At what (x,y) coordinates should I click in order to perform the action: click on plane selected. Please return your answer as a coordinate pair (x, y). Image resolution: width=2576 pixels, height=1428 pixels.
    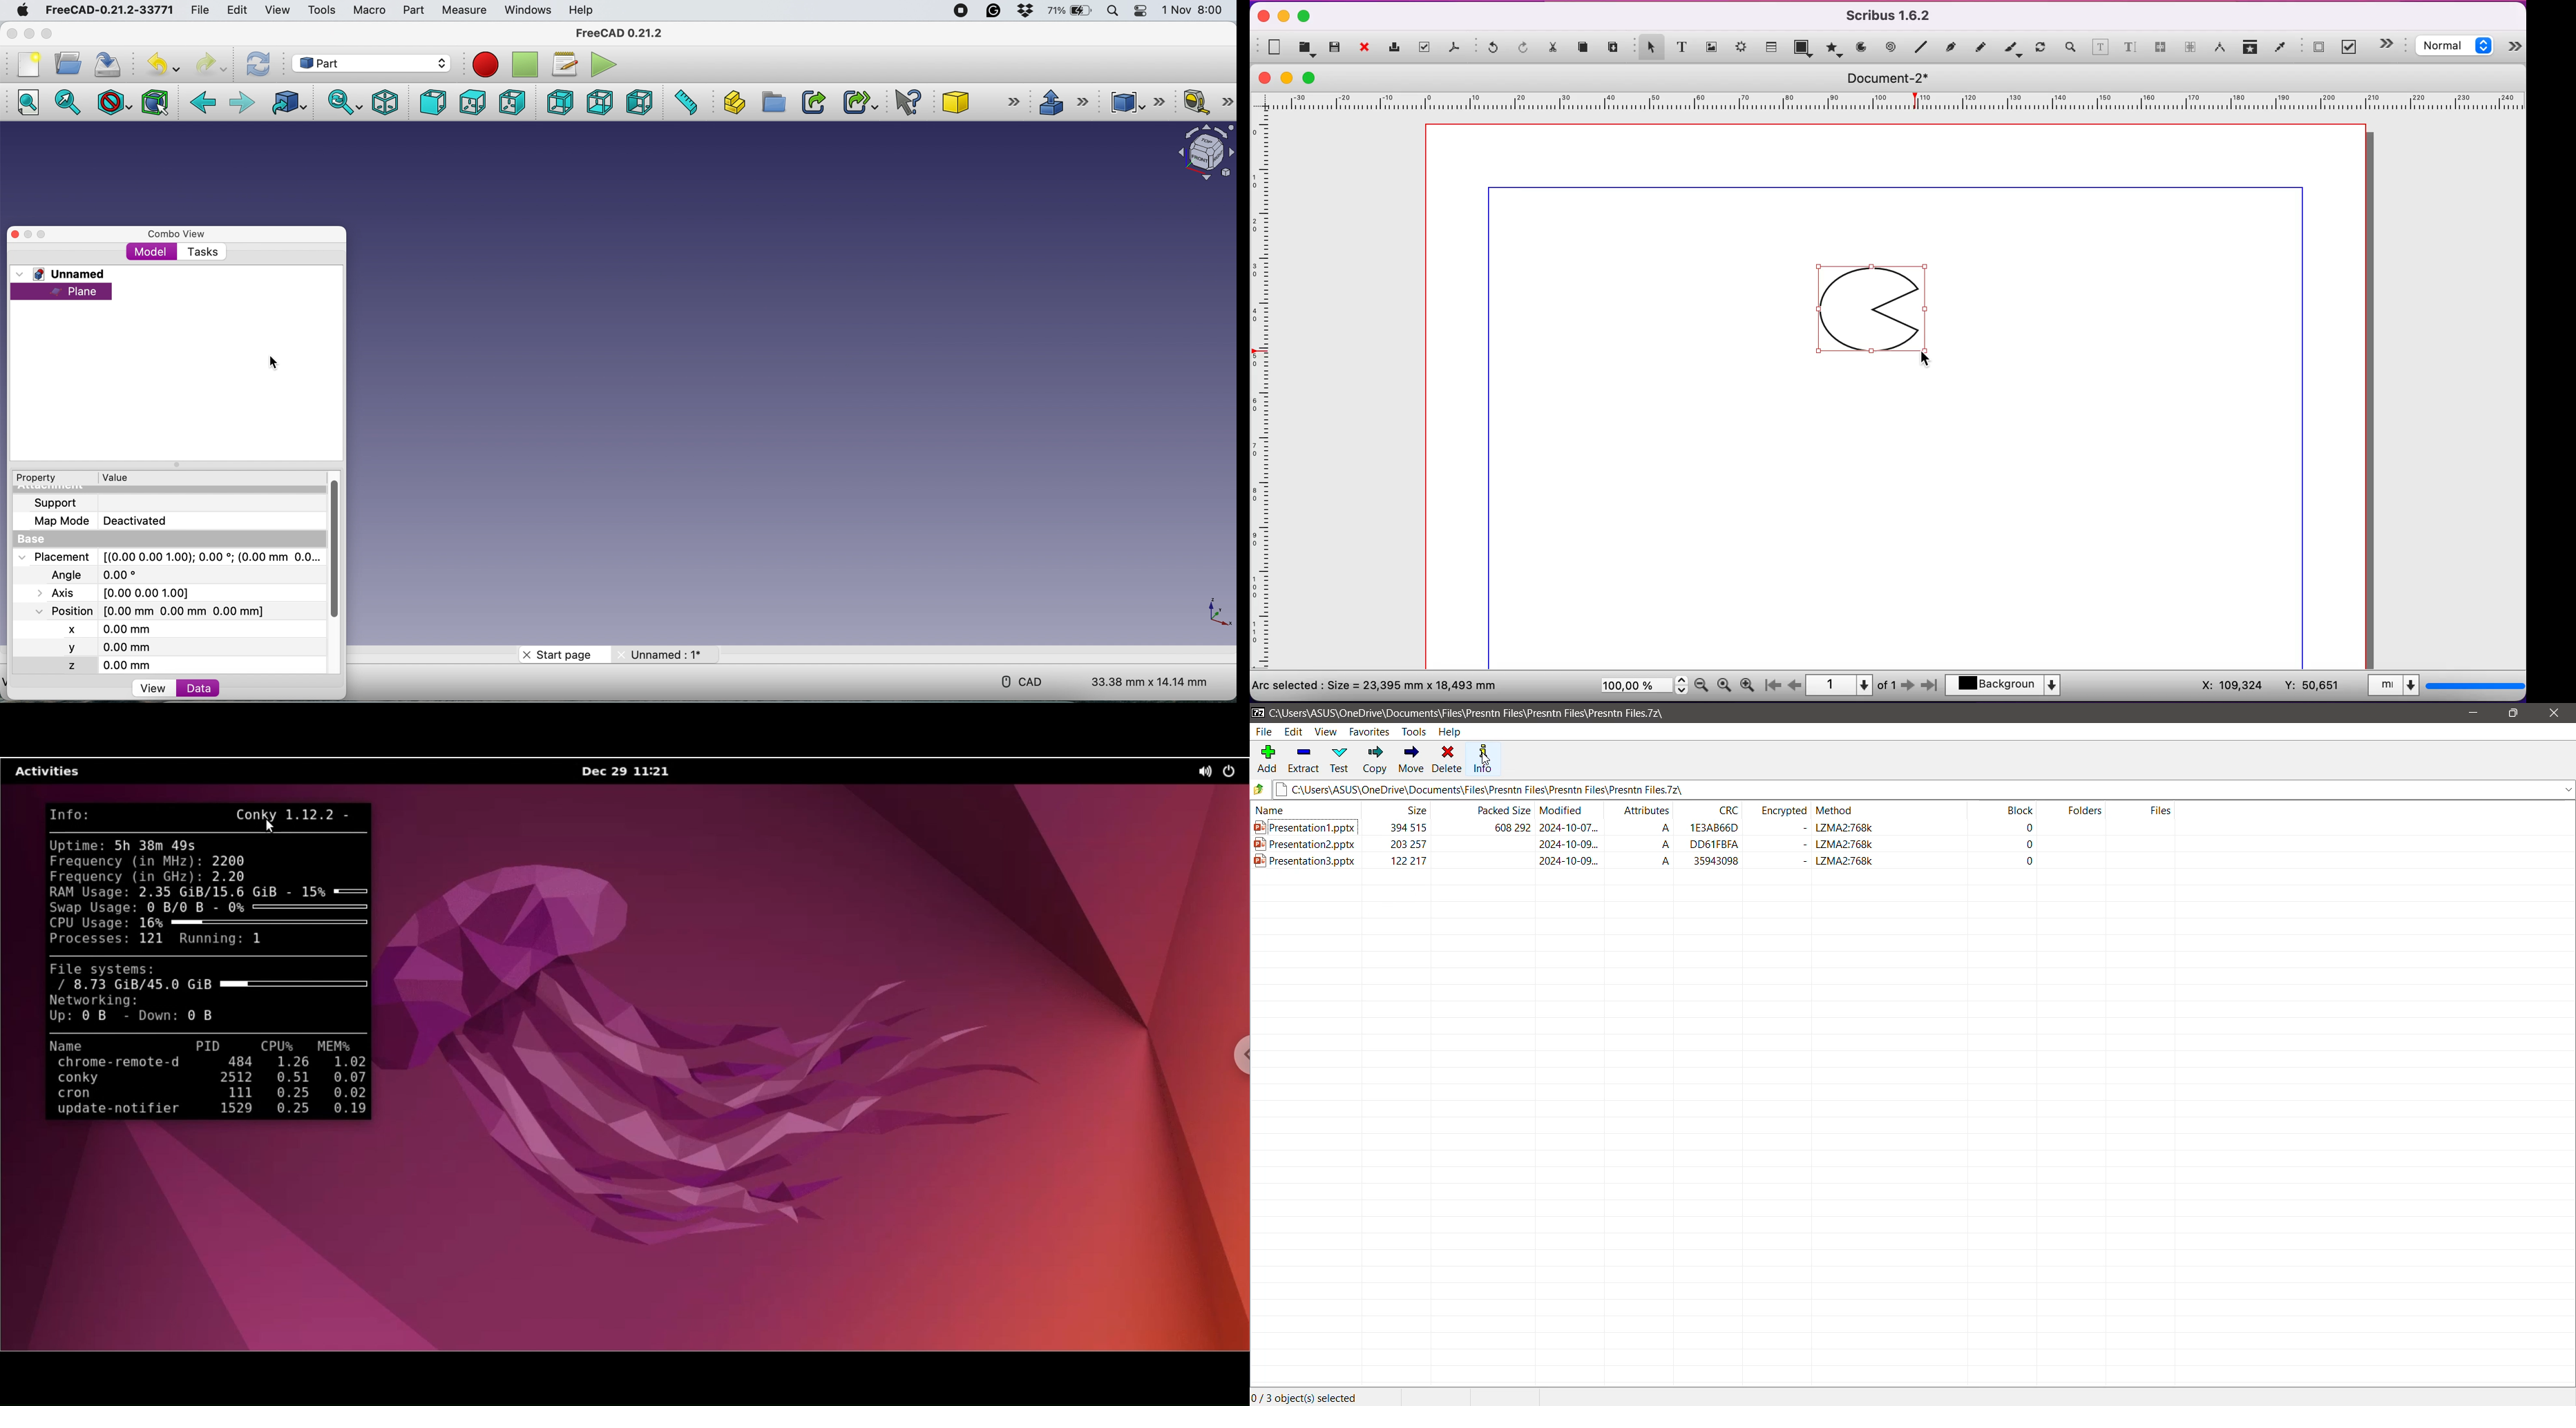
    Looking at the image, I should click on (60, 293).